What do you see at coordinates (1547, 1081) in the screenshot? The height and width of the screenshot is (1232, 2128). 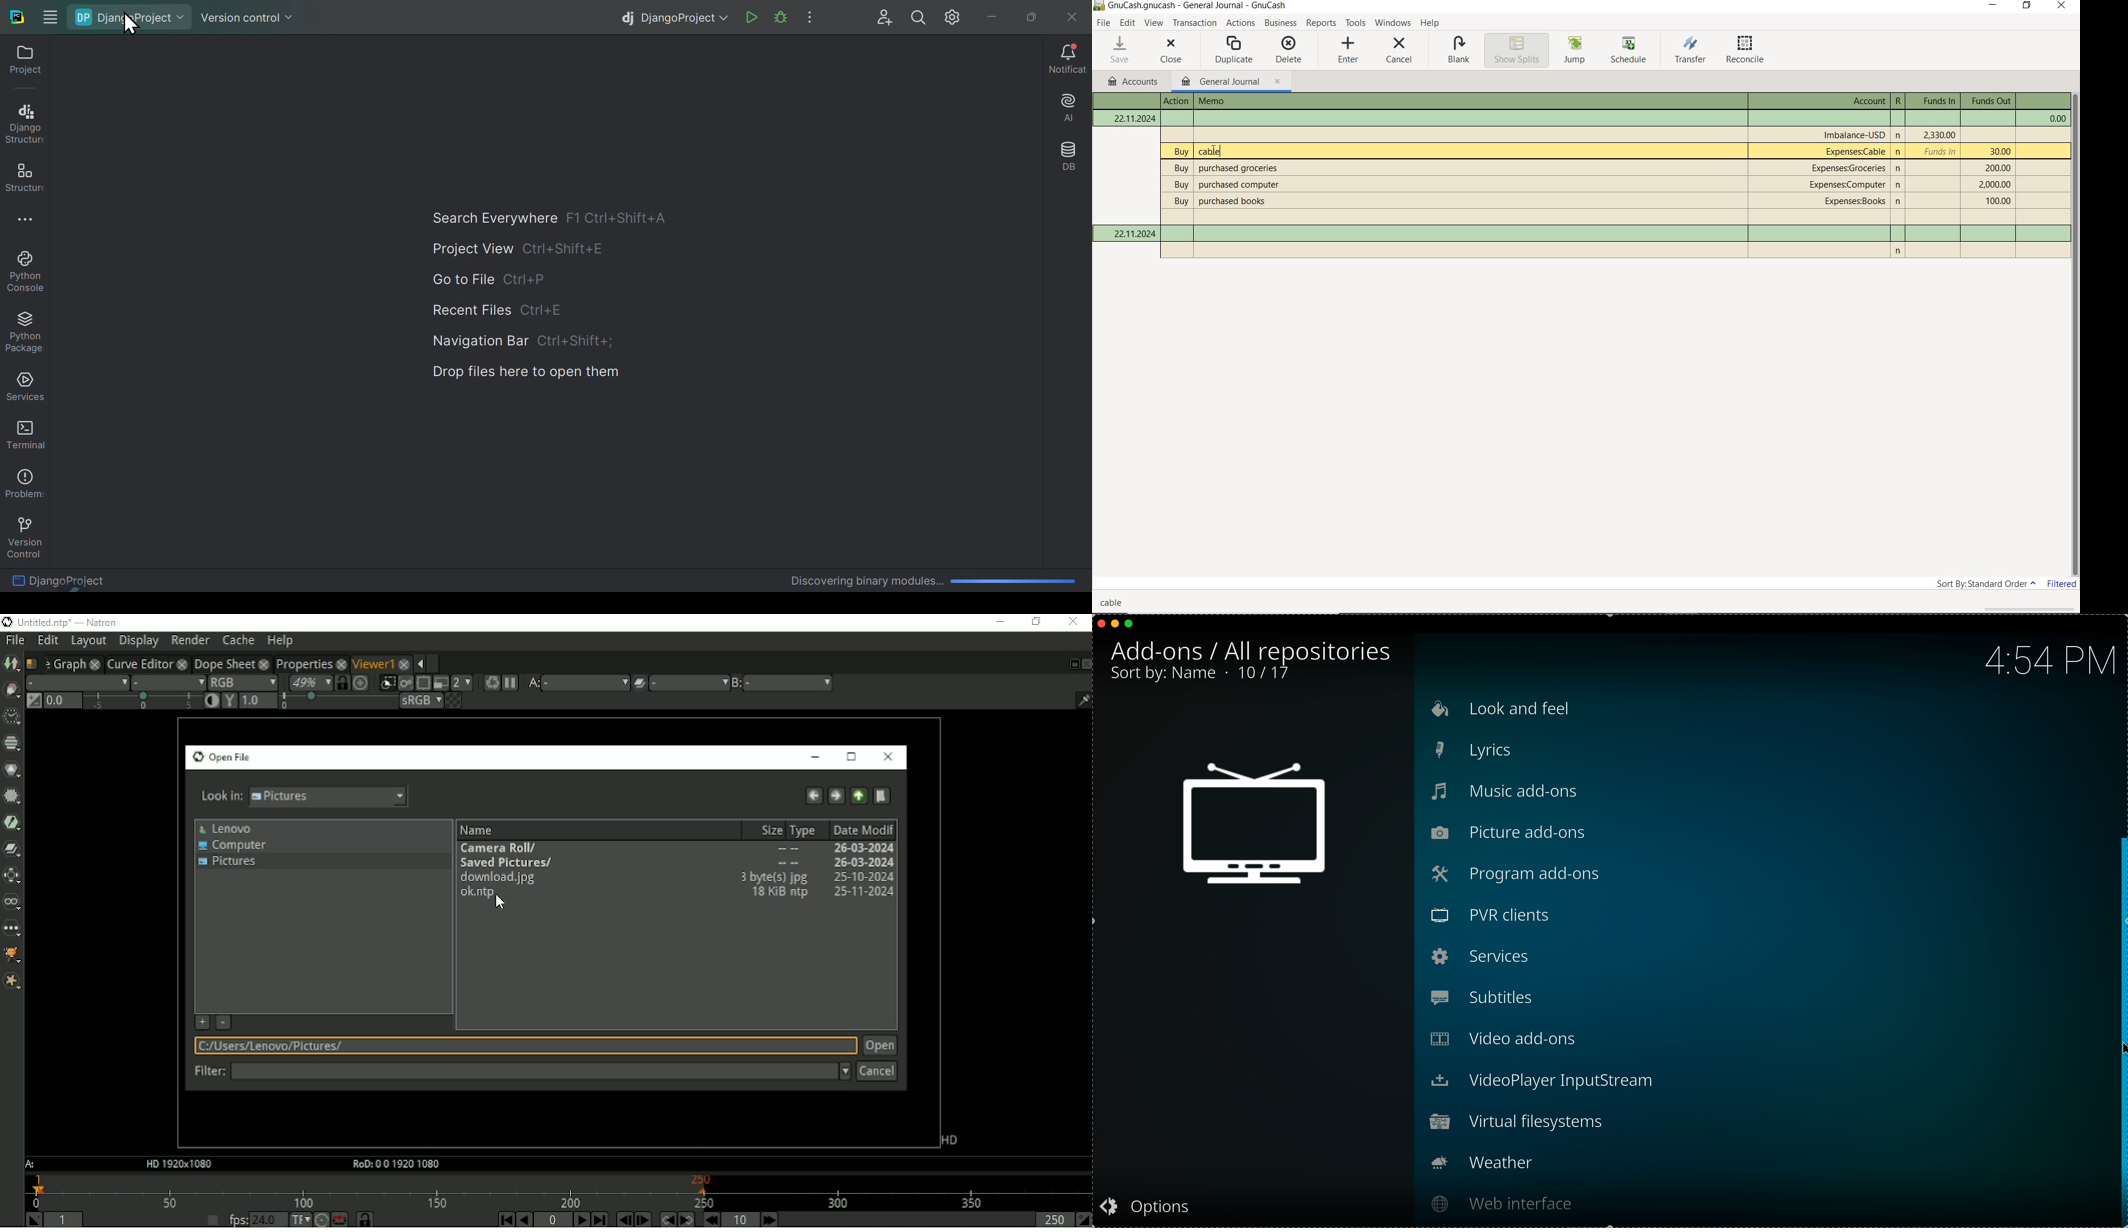 I see `videoplayer input stream` at bounding box center [1547, 1081].